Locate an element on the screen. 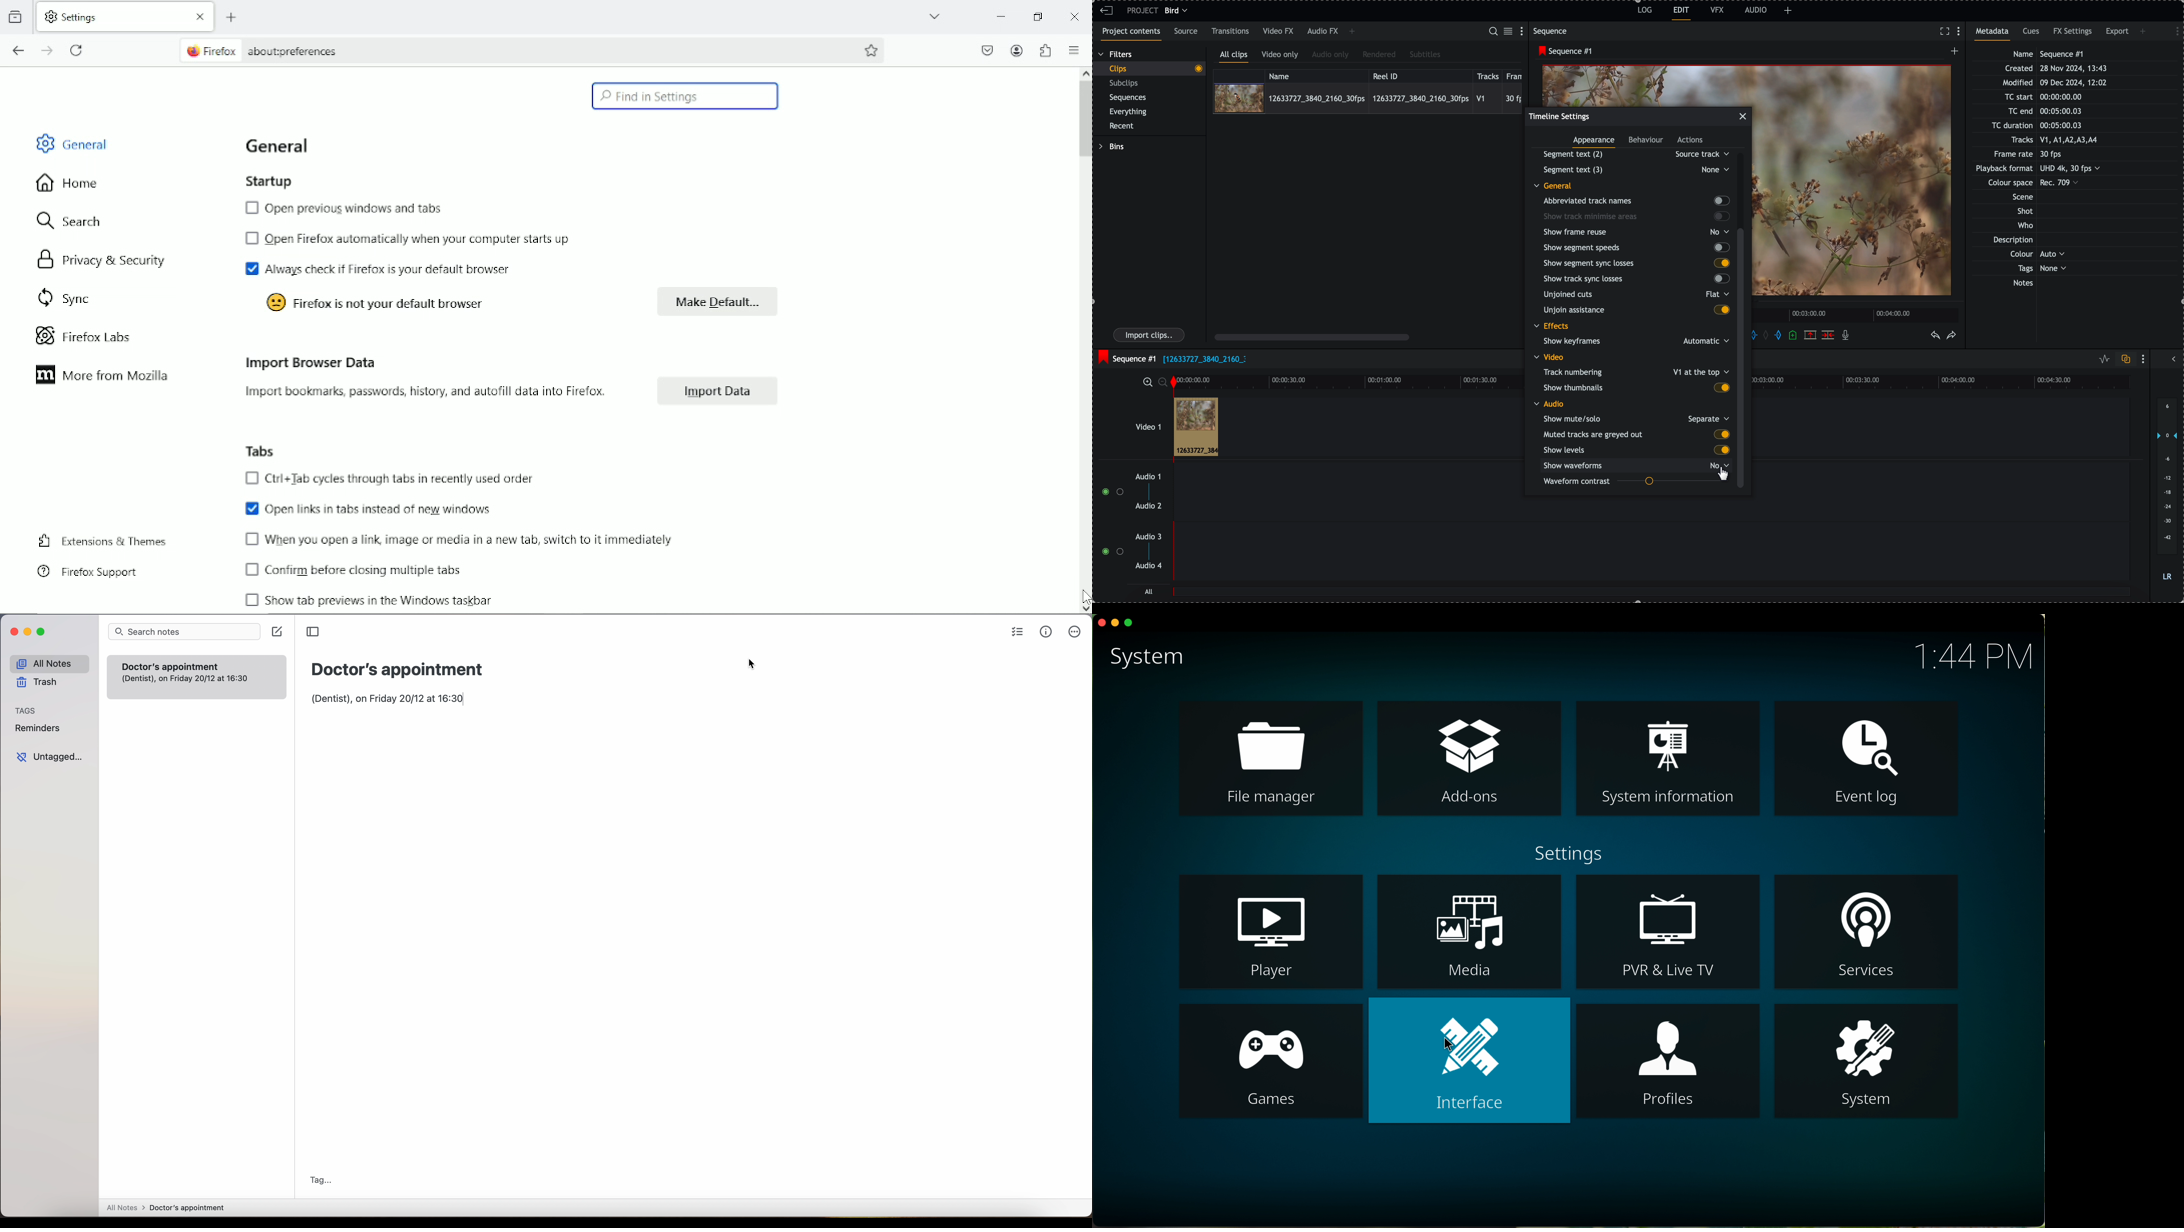 The width and height of the screenshot is (2184, 1232). reel ID is located at coordinates (1420, 75).